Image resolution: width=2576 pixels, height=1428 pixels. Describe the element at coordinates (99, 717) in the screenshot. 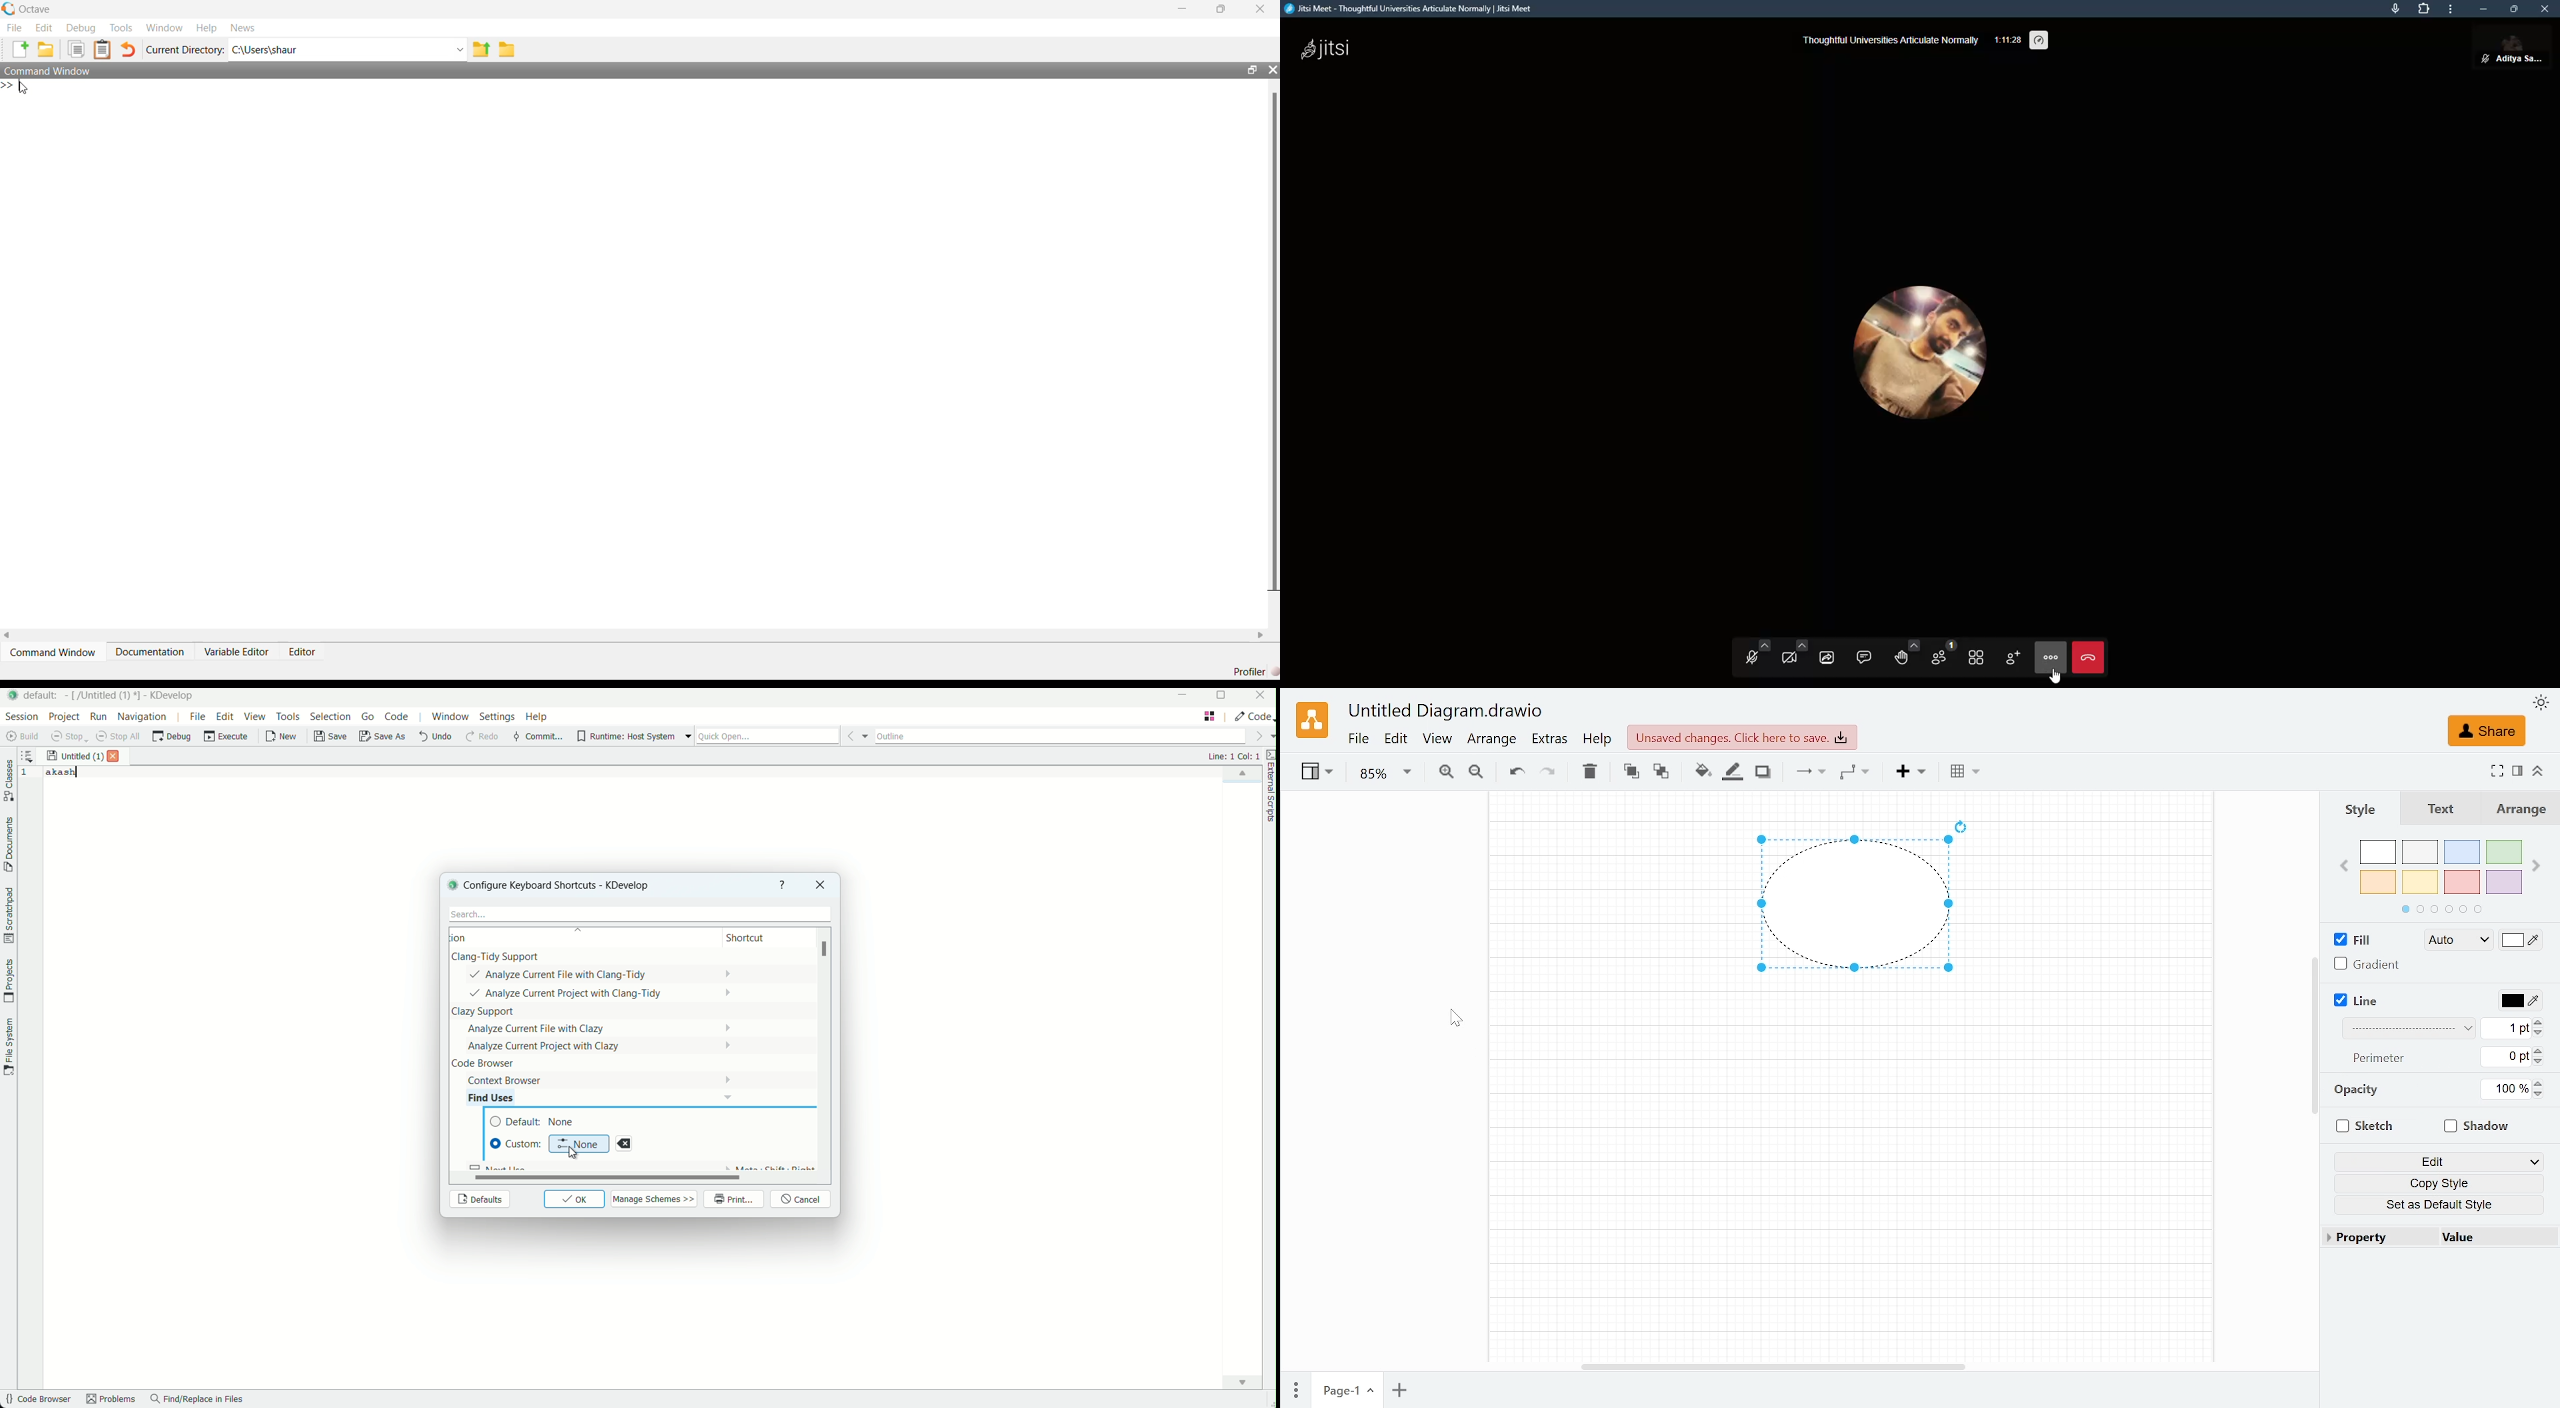

I see `run menu` at that location.